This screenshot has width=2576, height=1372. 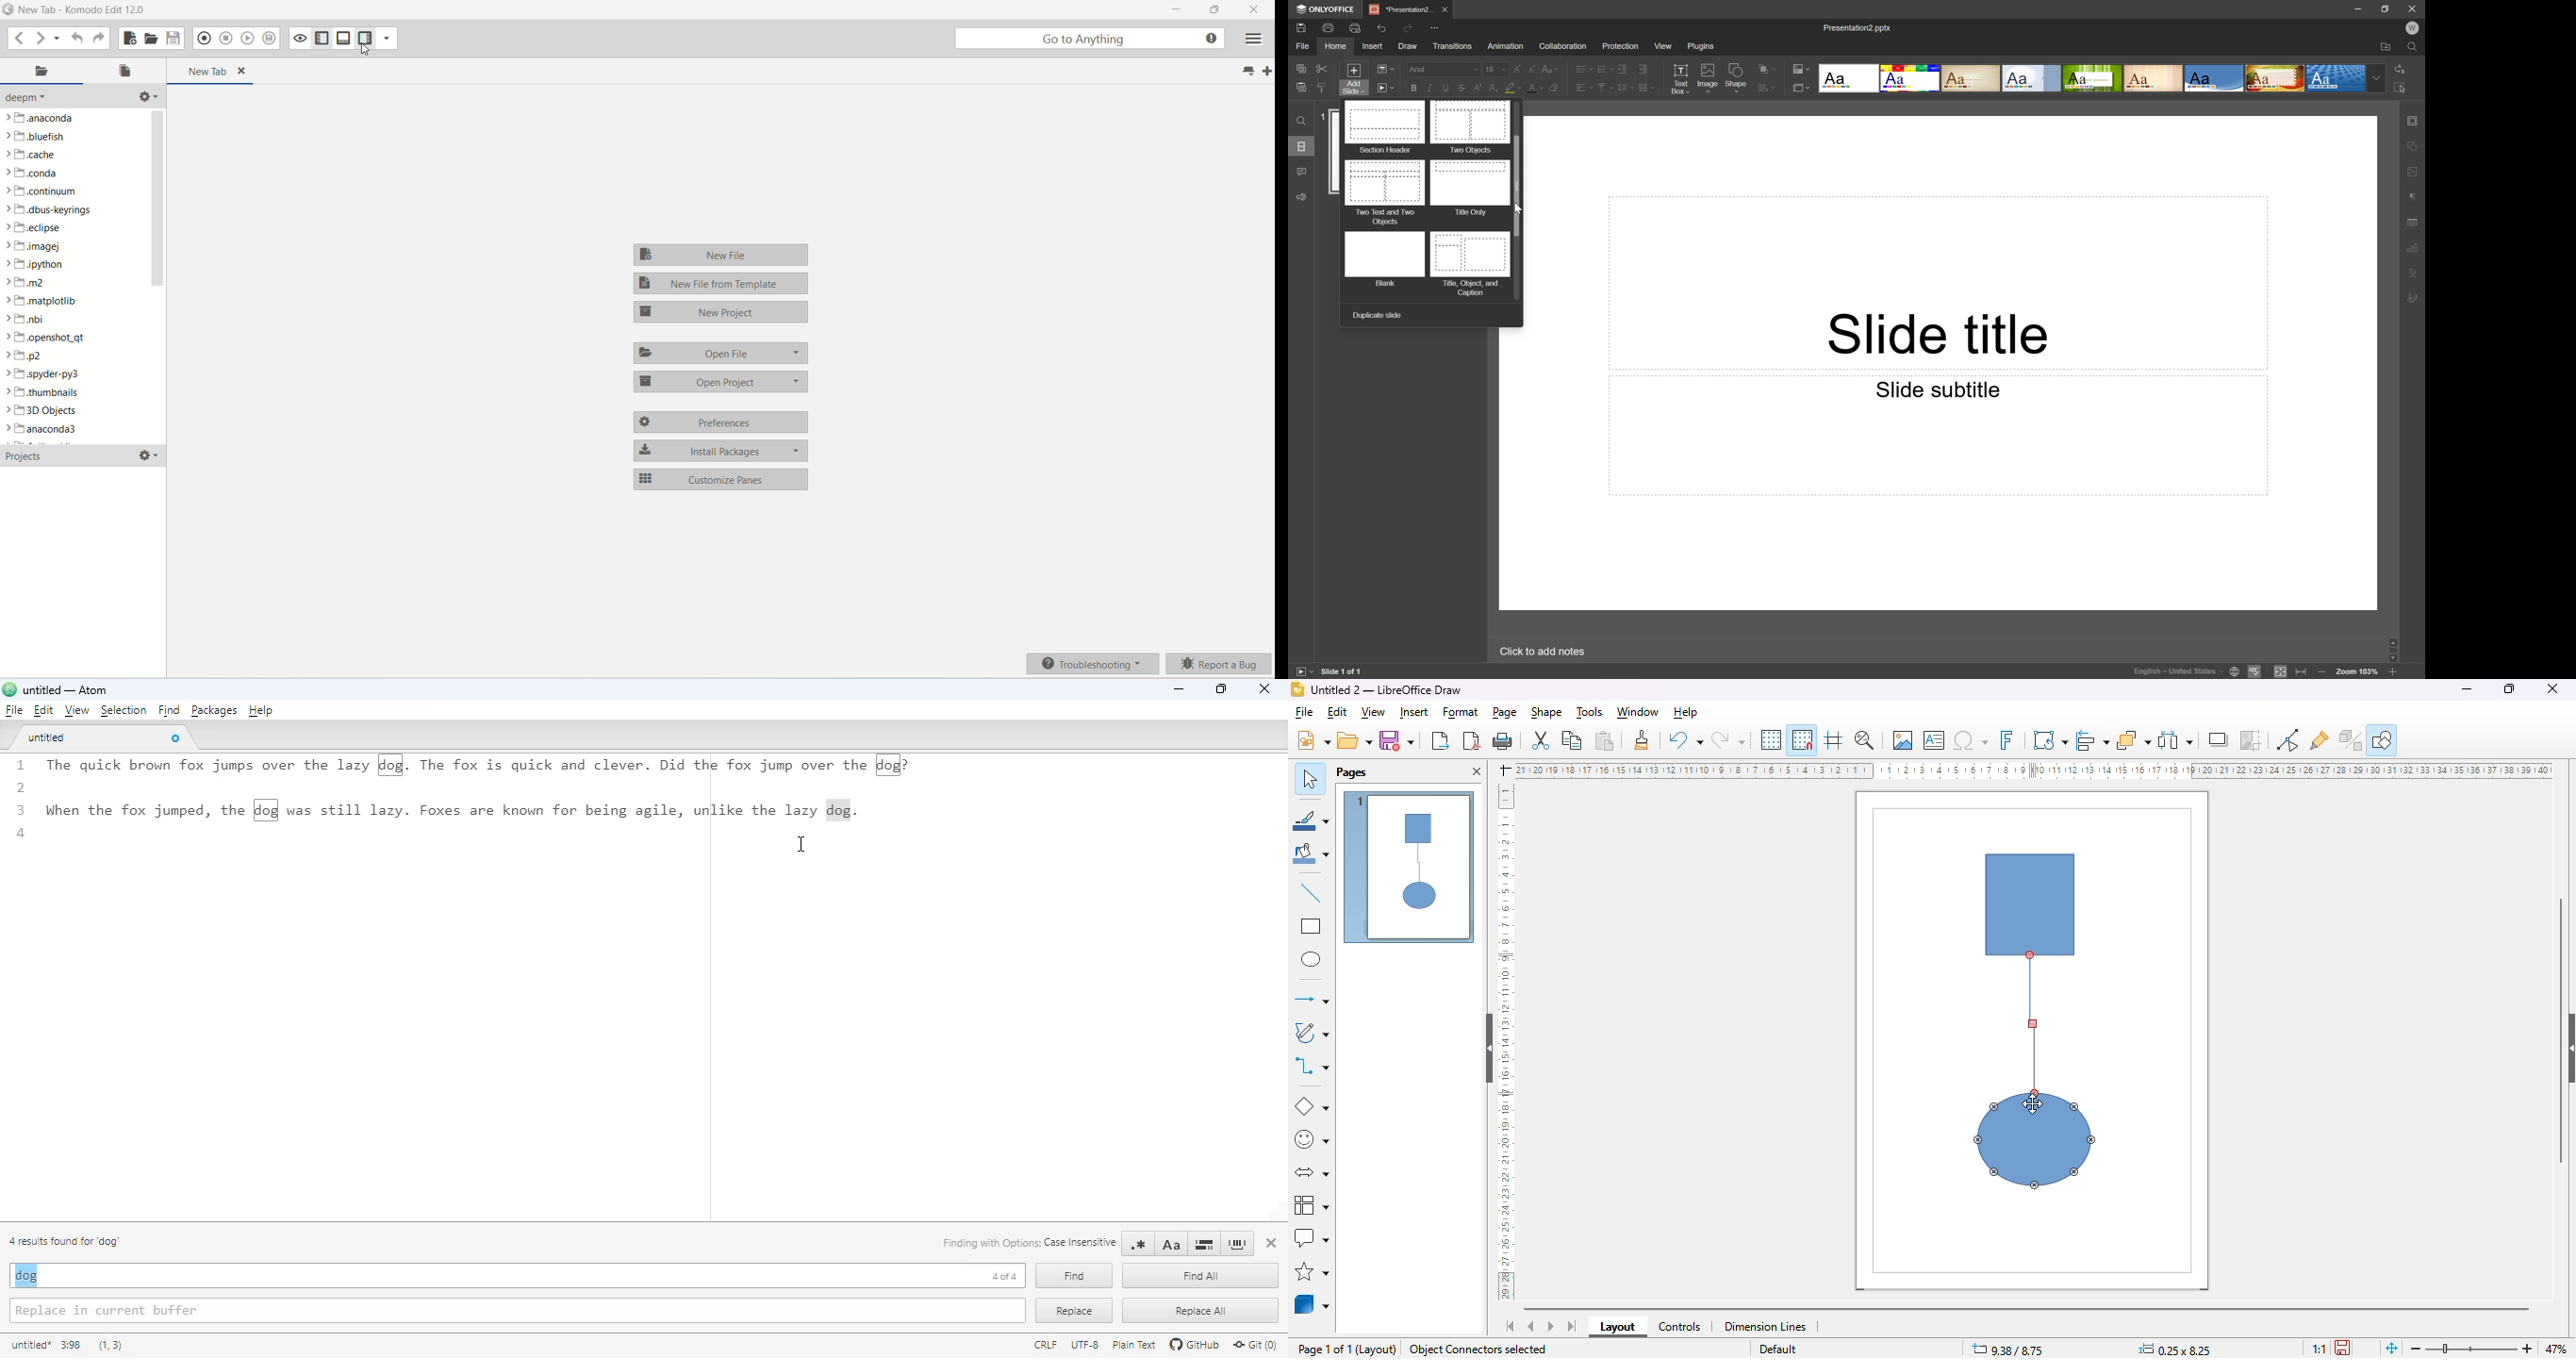 What do you see at coordinates (1833, 740) in the screenshot?
I see `helplines while moving` at bounding box center [1833, 740].